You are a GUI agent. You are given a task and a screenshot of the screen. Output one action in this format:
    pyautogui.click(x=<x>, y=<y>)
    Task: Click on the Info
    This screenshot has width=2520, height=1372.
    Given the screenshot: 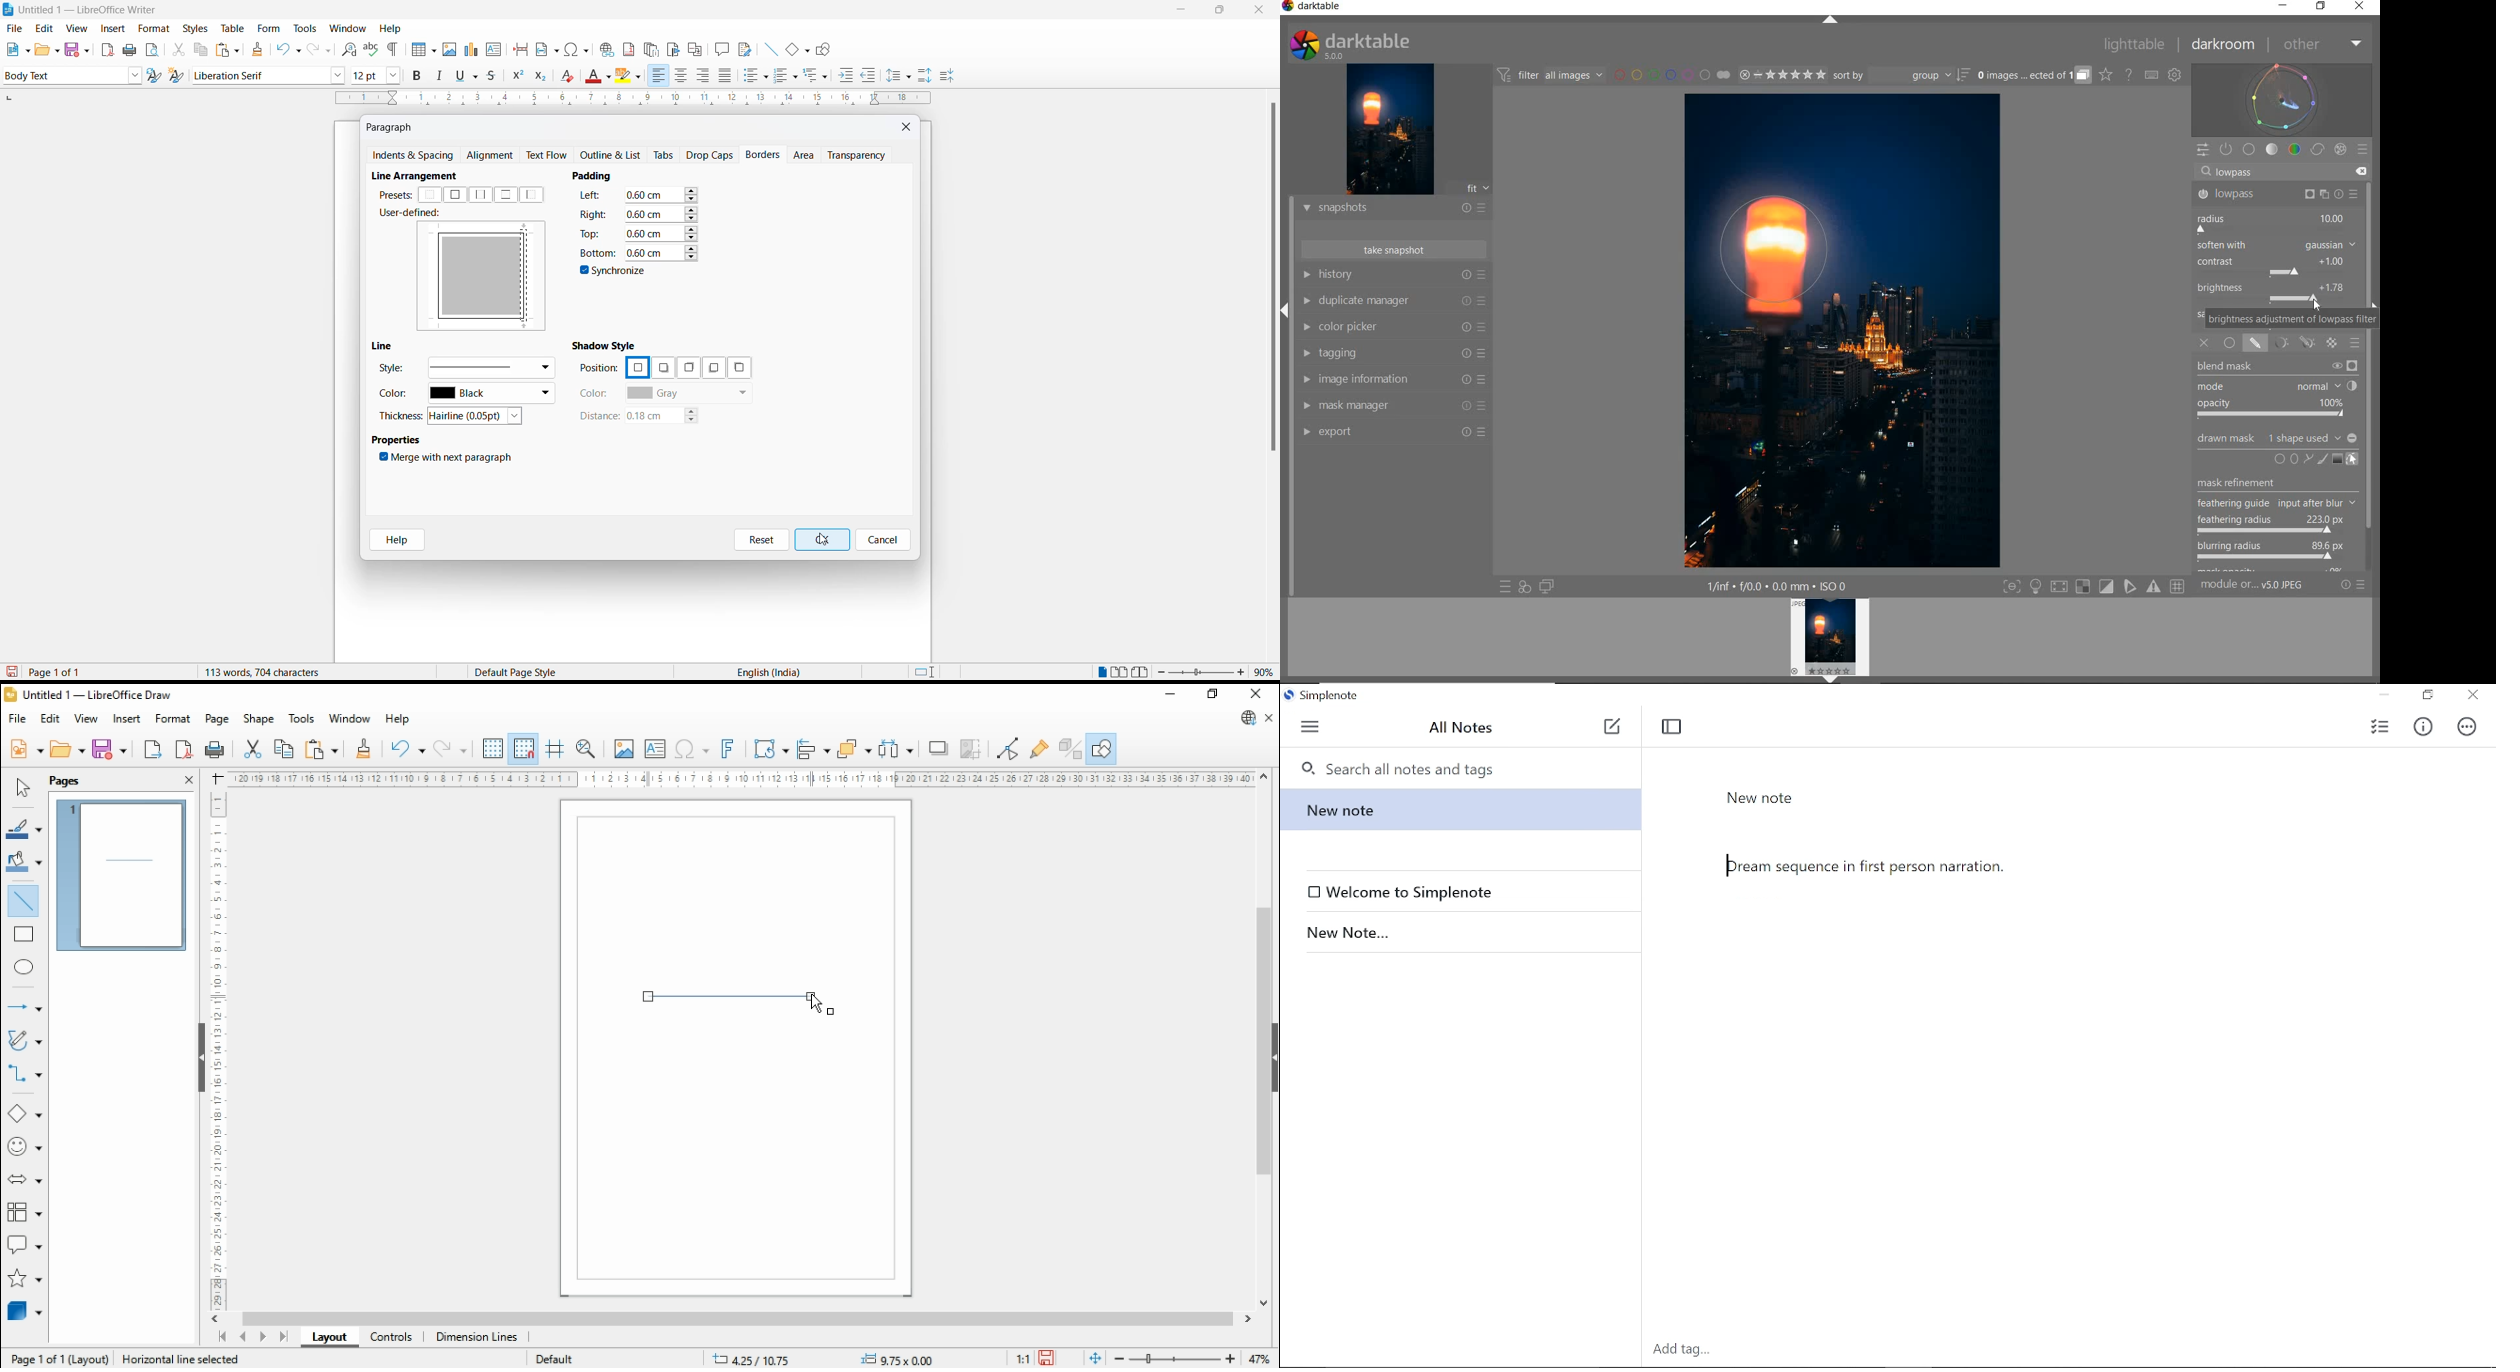 What is the action you would take?
    pyautogui.click(x=2428, y=724)
    